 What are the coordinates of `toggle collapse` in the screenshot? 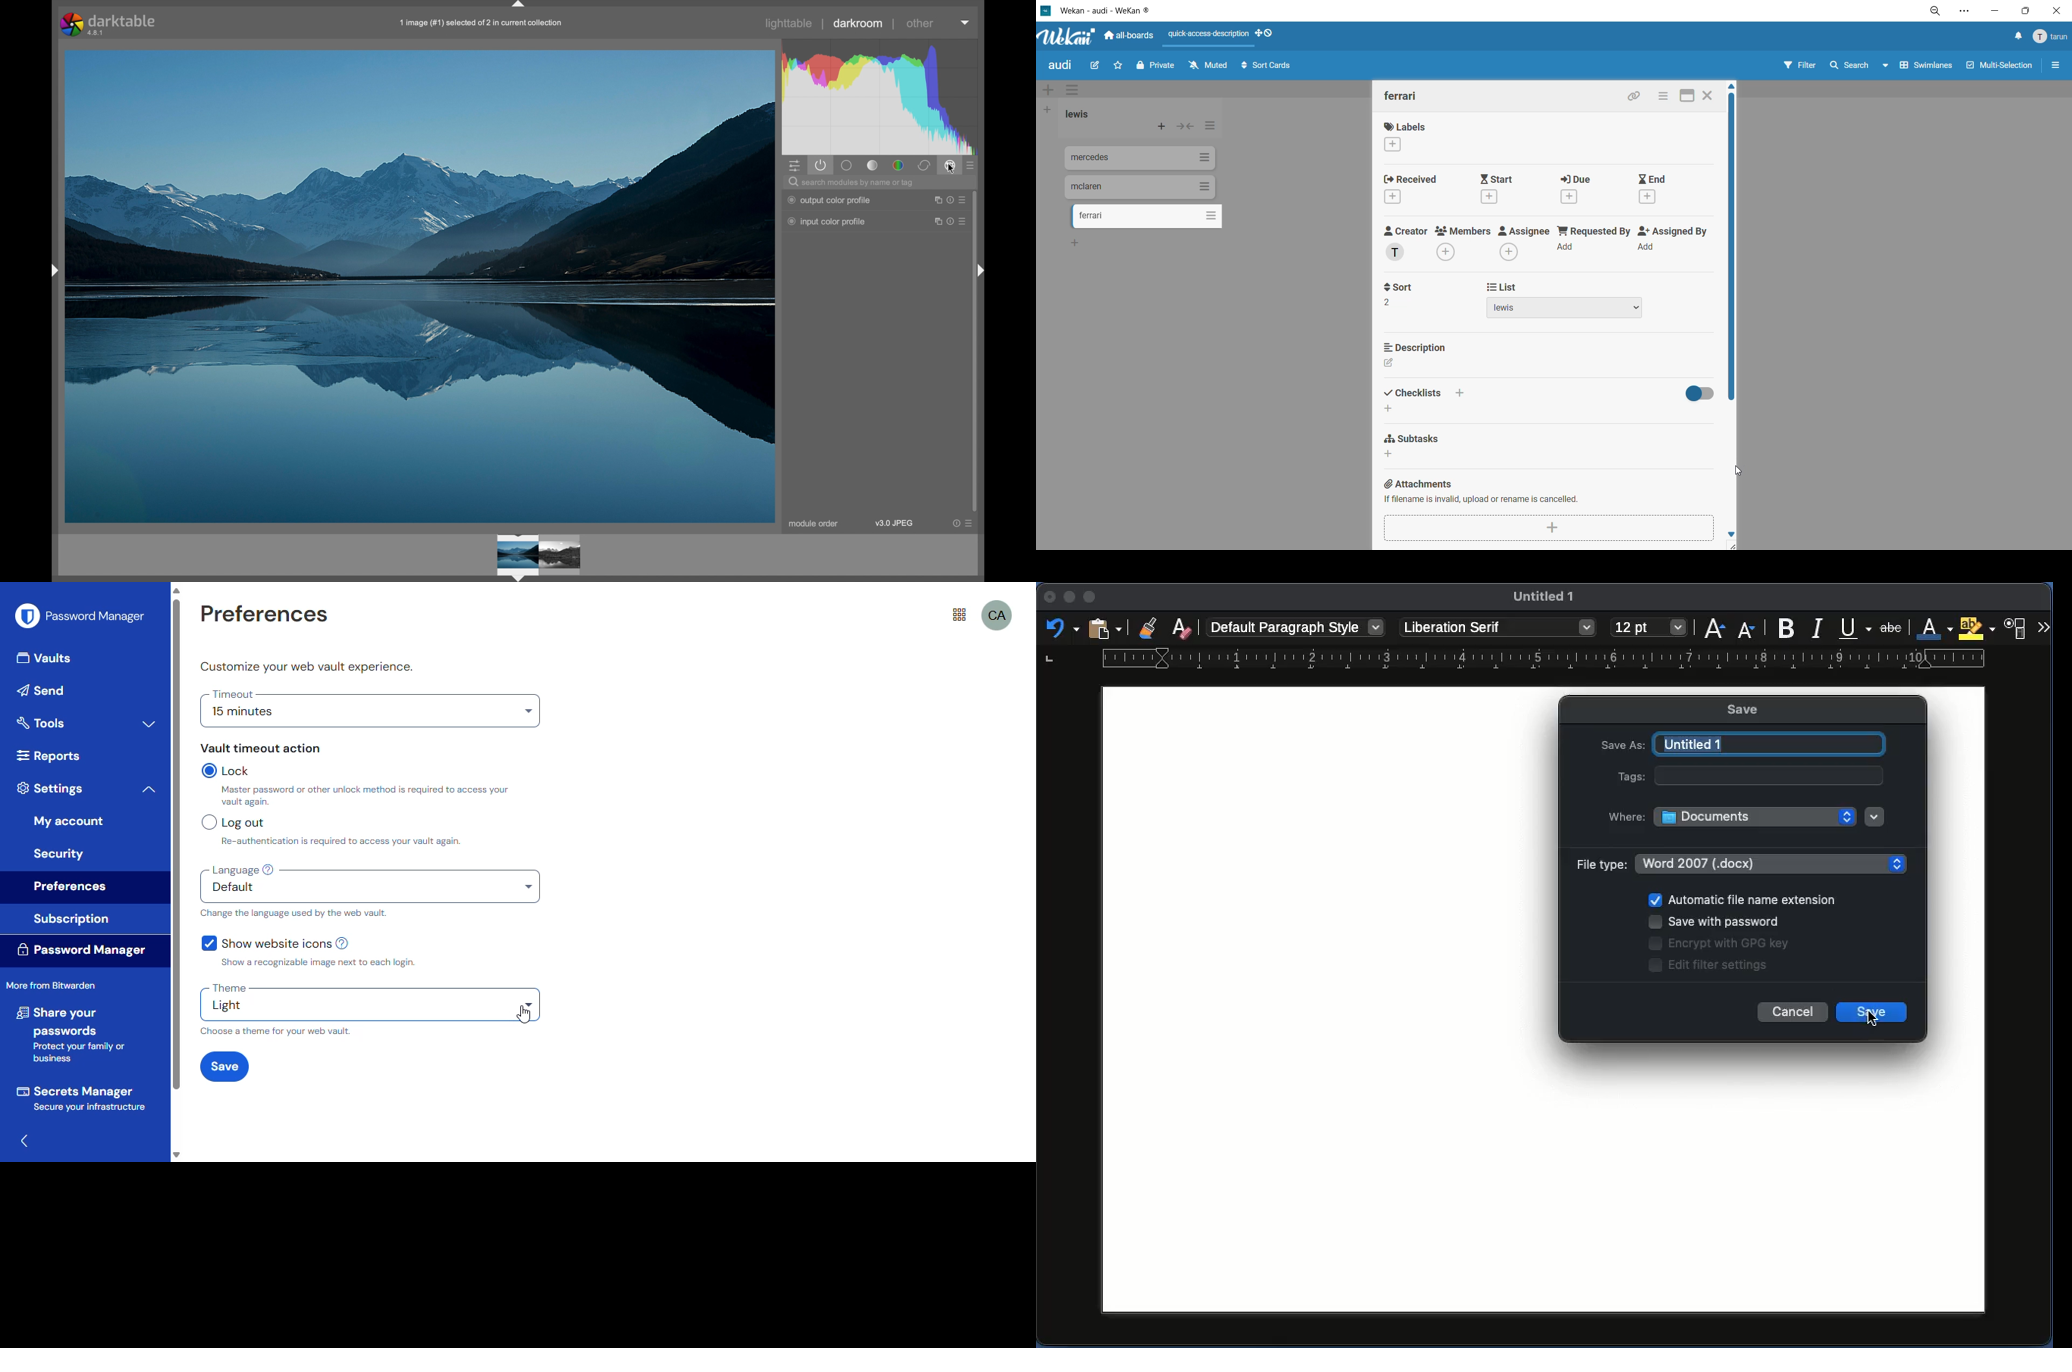 It's located at (149, 790).